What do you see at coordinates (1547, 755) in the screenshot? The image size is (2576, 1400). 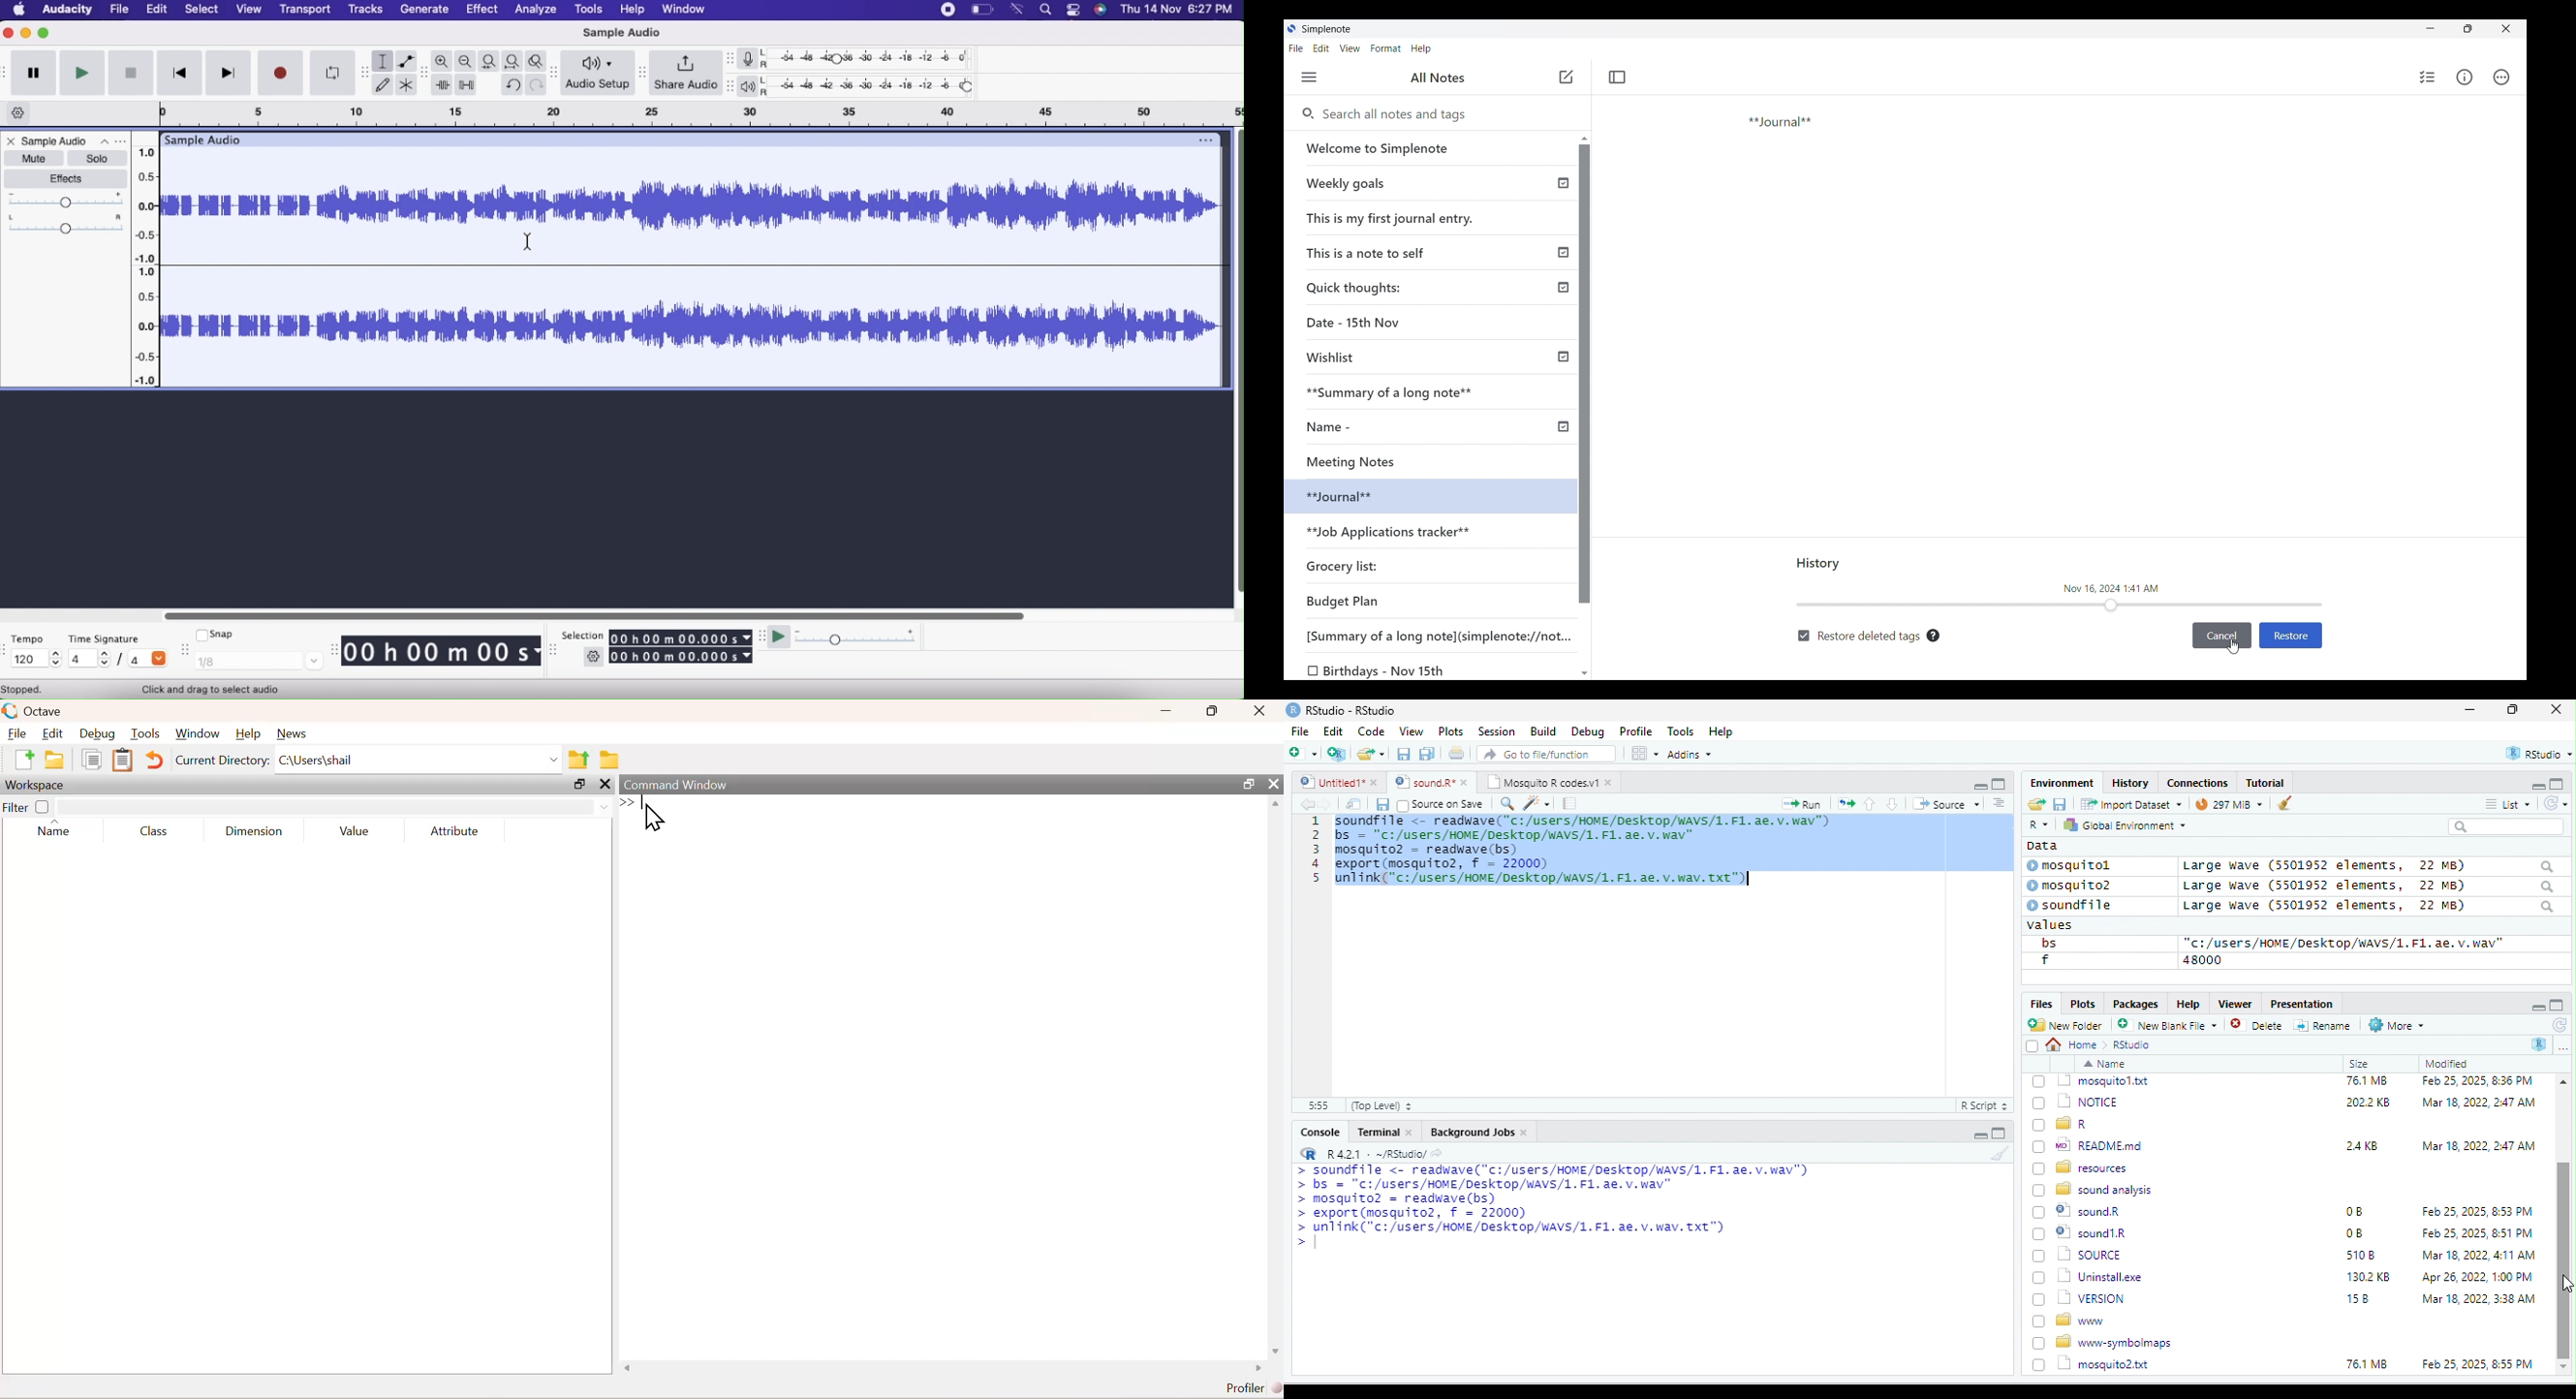 I see `” Go to file/function` at bounding box center [1547, 755].